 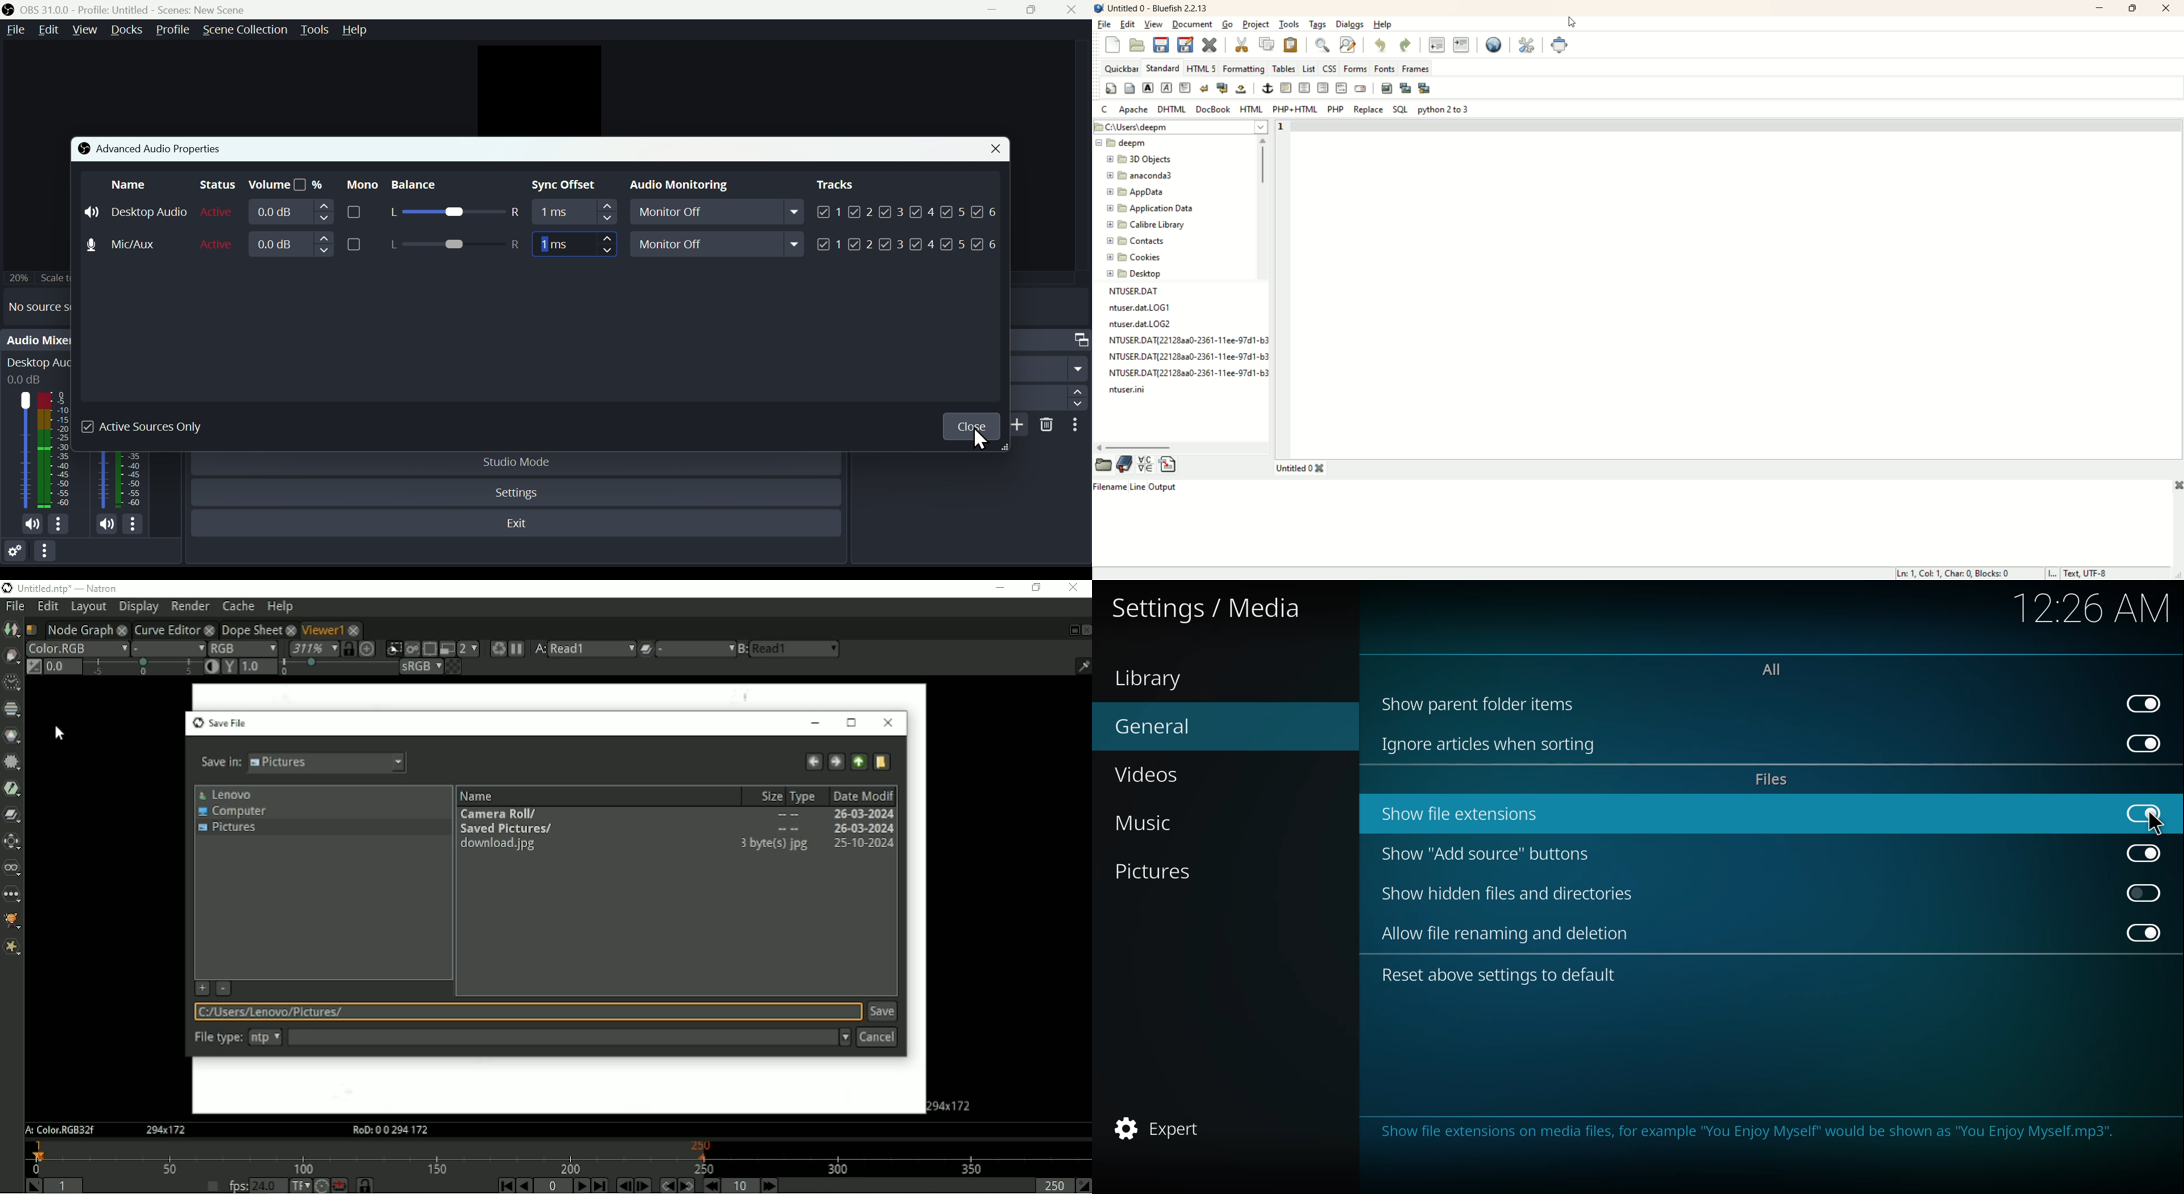 I want to click on general, so click(x=1156, y=725).